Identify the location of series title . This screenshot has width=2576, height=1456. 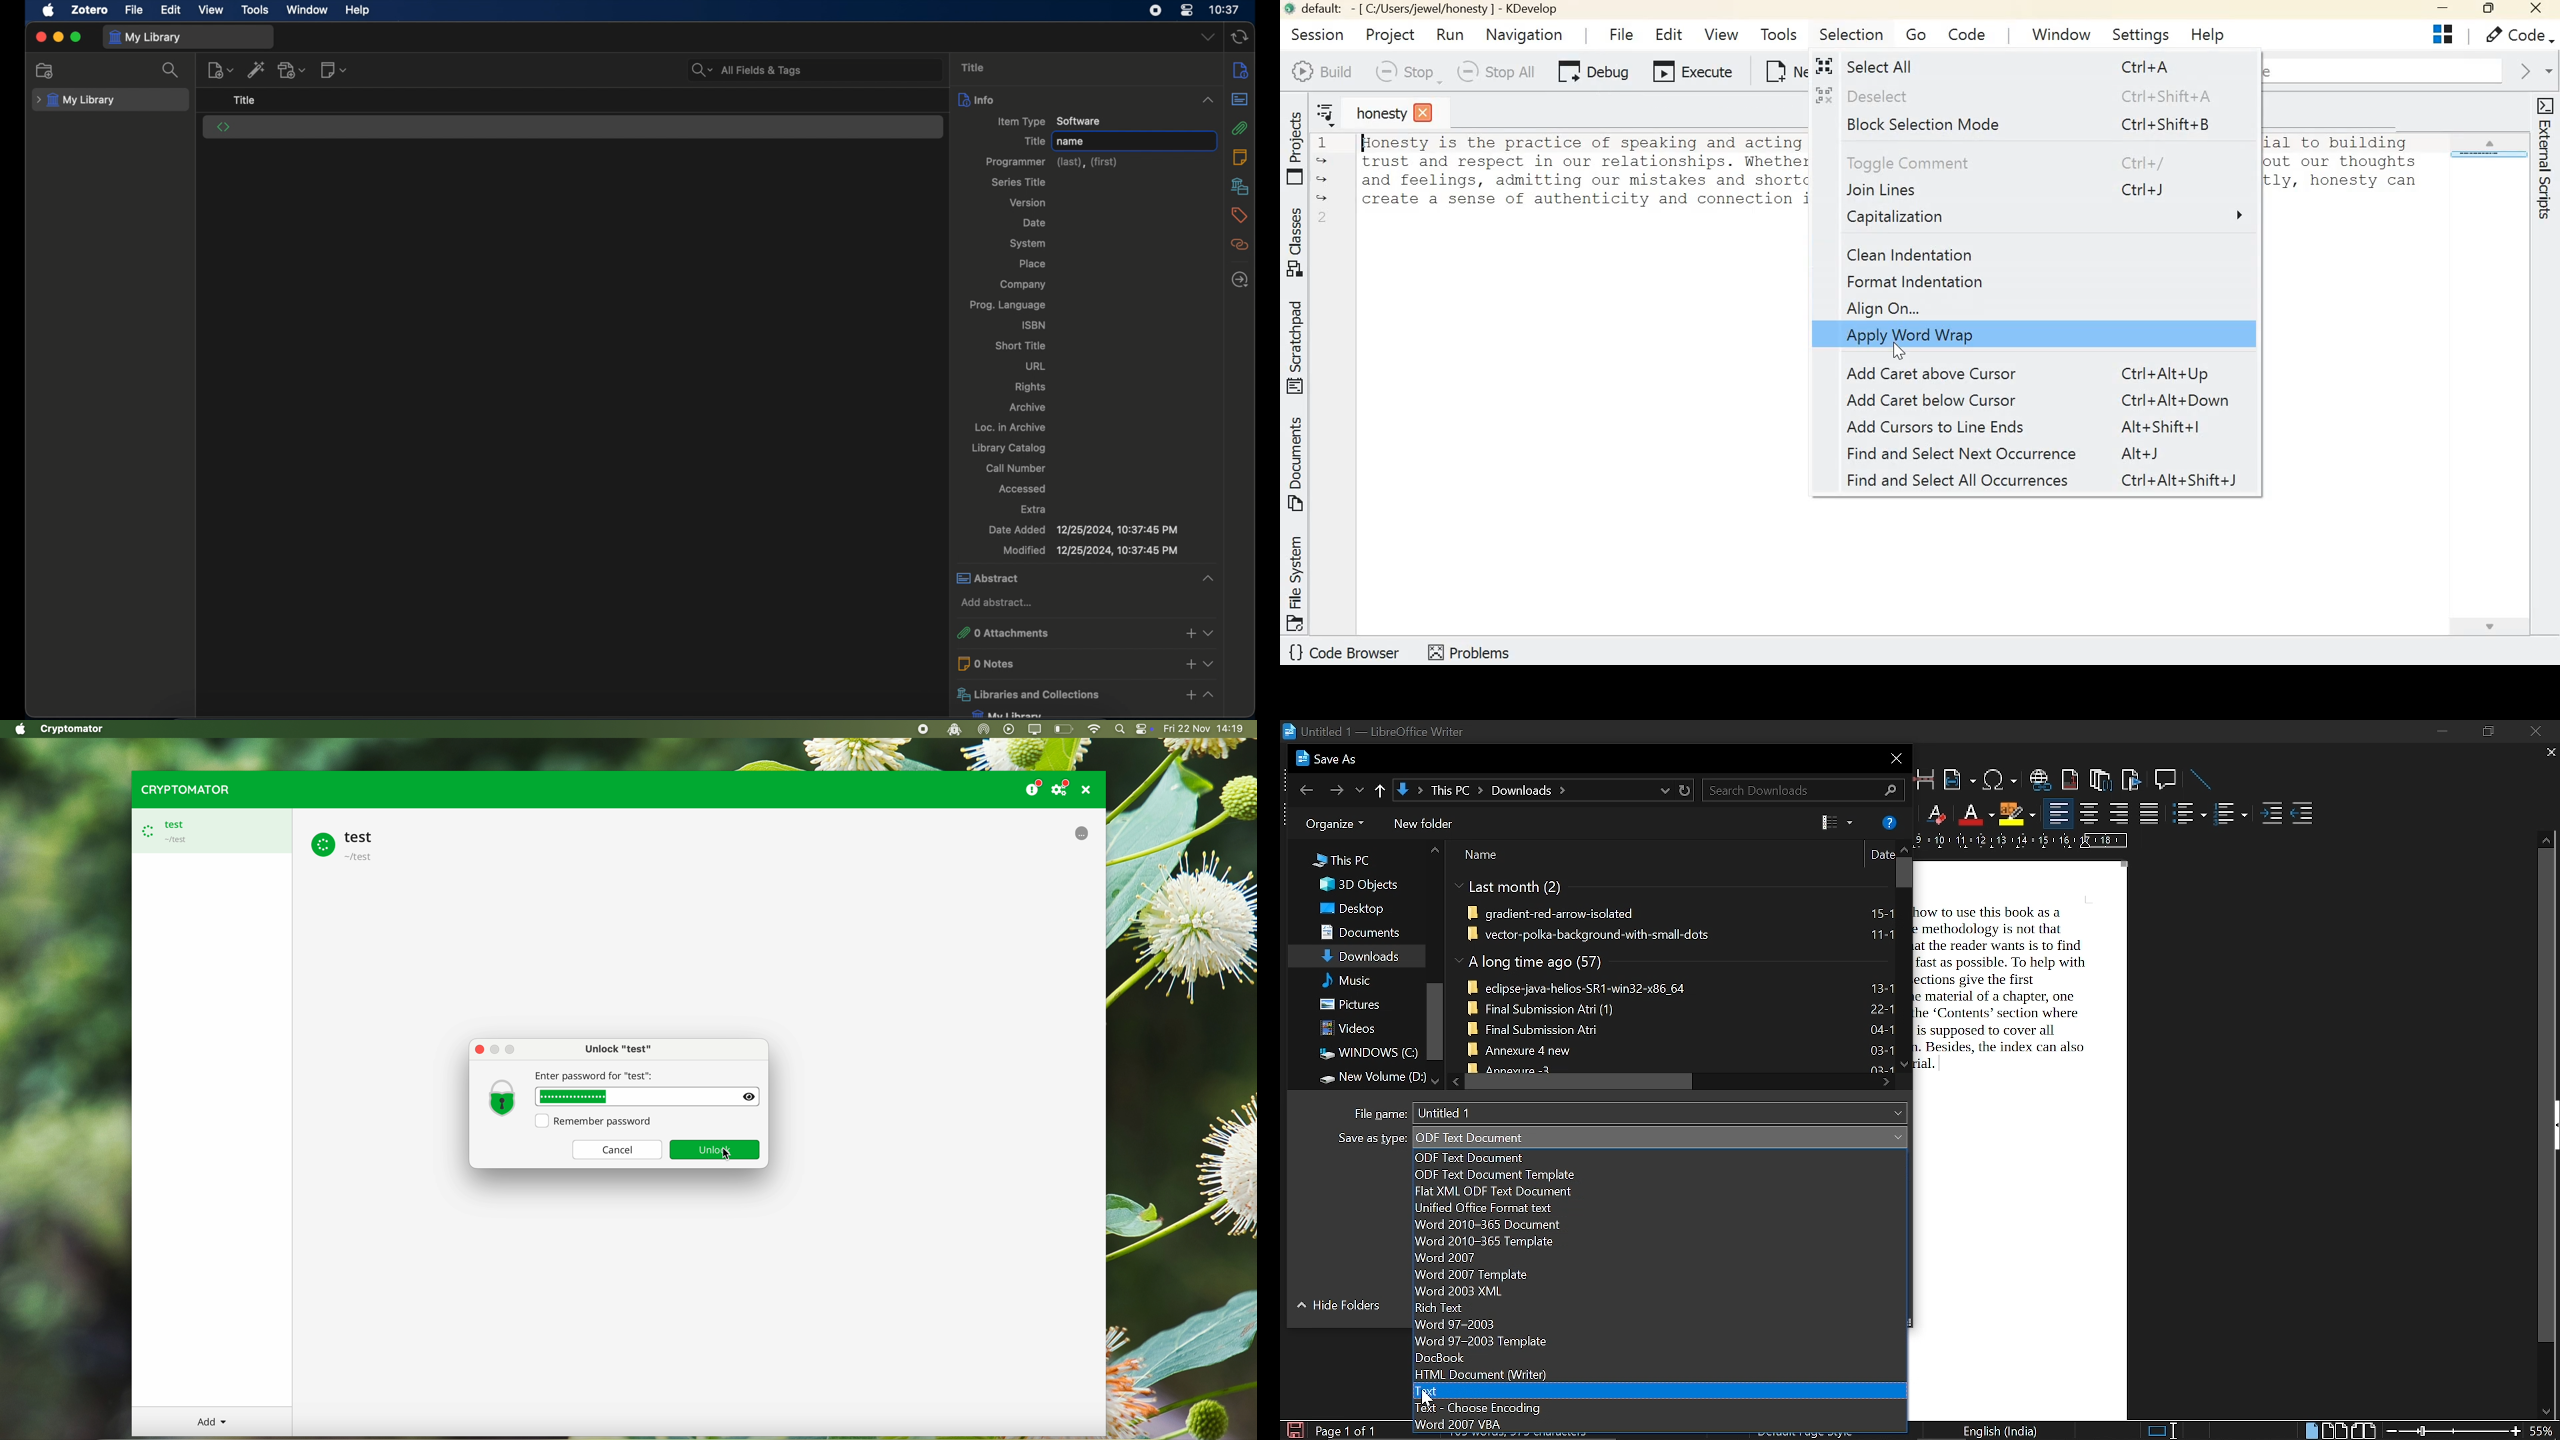
(1017, 182).